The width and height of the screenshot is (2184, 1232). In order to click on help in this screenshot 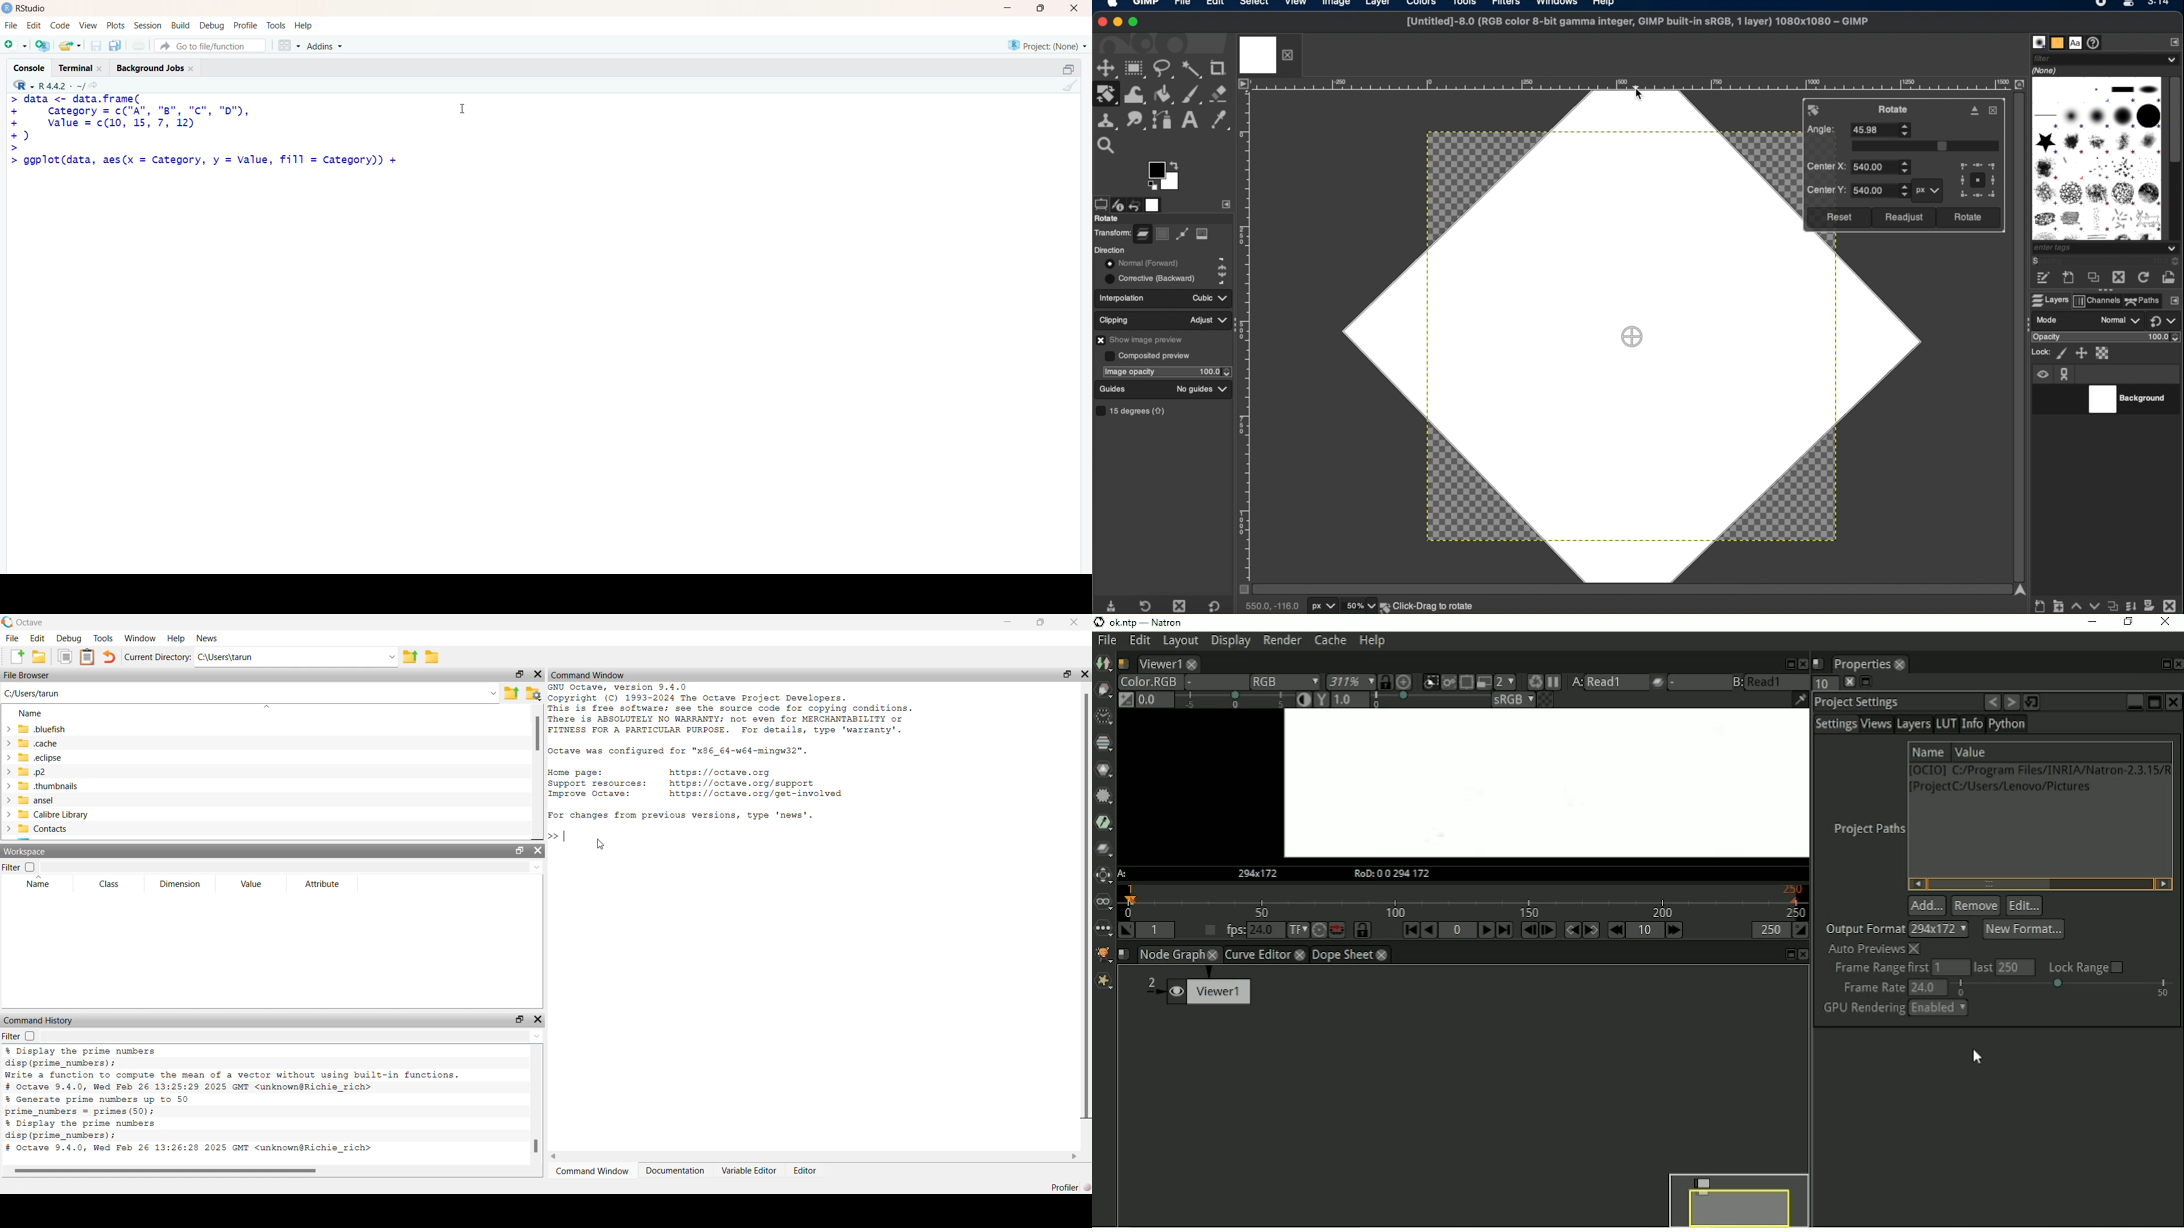, I will do `click(1605, 5)`.